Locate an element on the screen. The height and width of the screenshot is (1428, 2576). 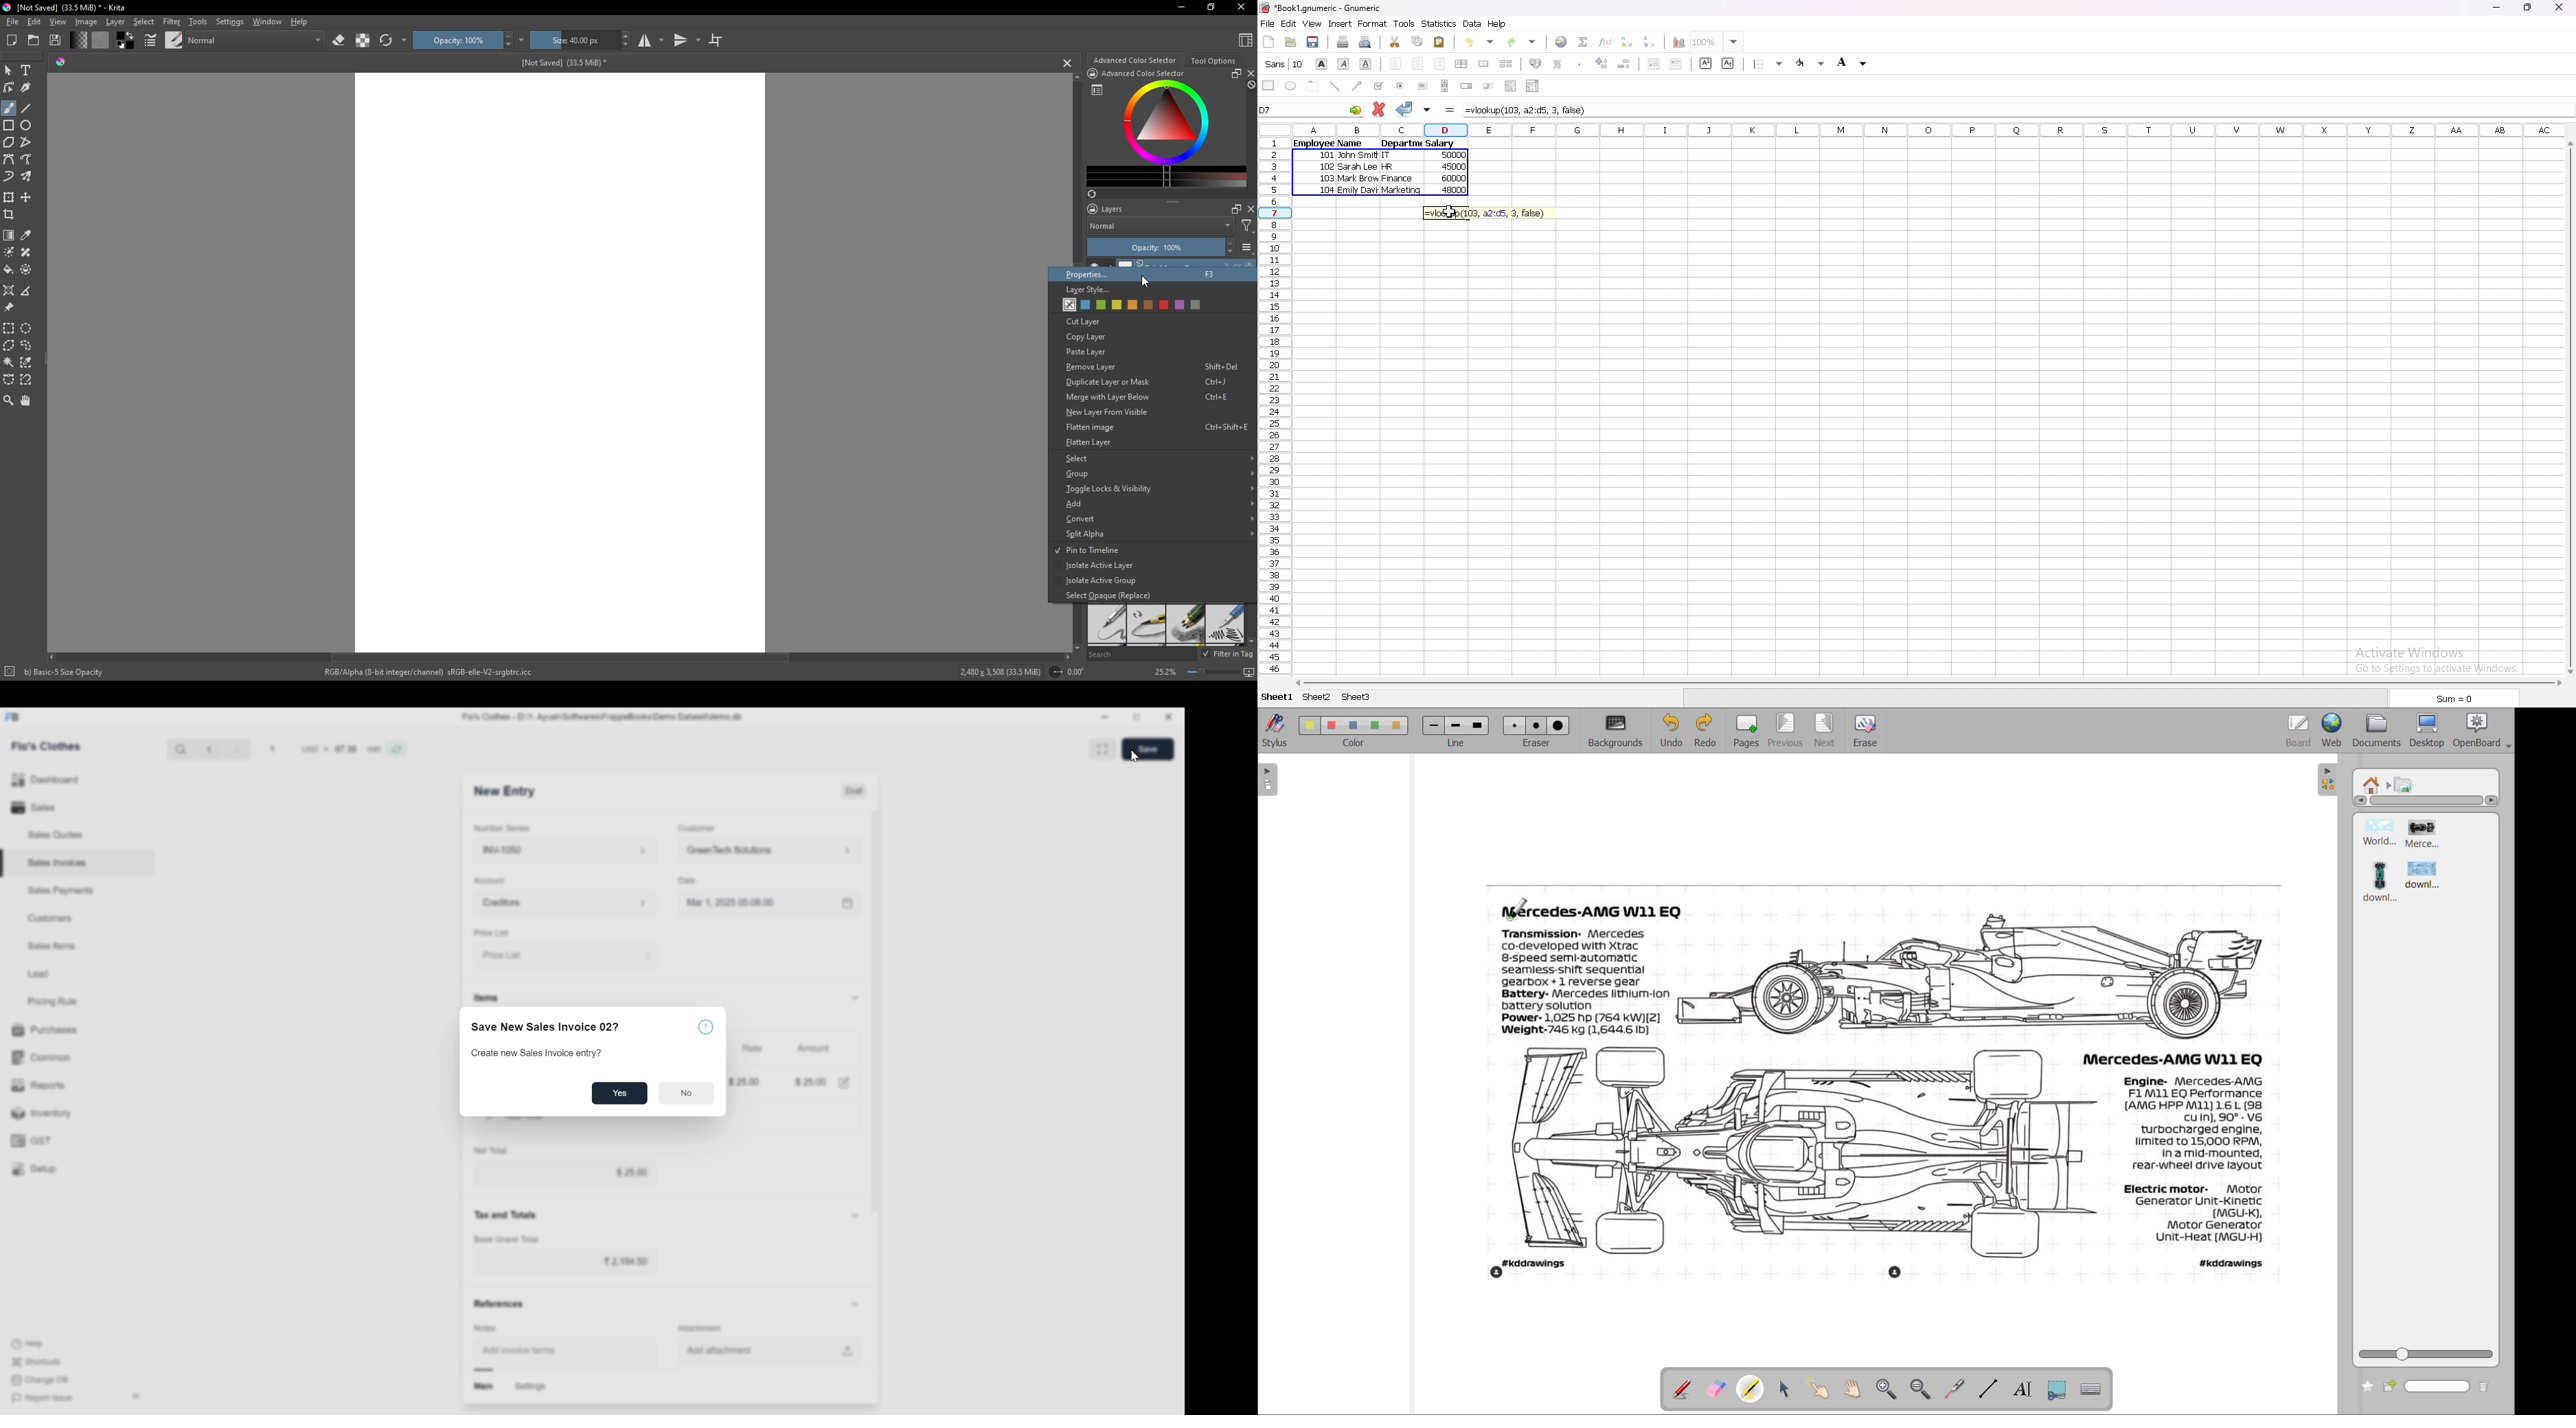
Draft is located at coordinates (855, 791).